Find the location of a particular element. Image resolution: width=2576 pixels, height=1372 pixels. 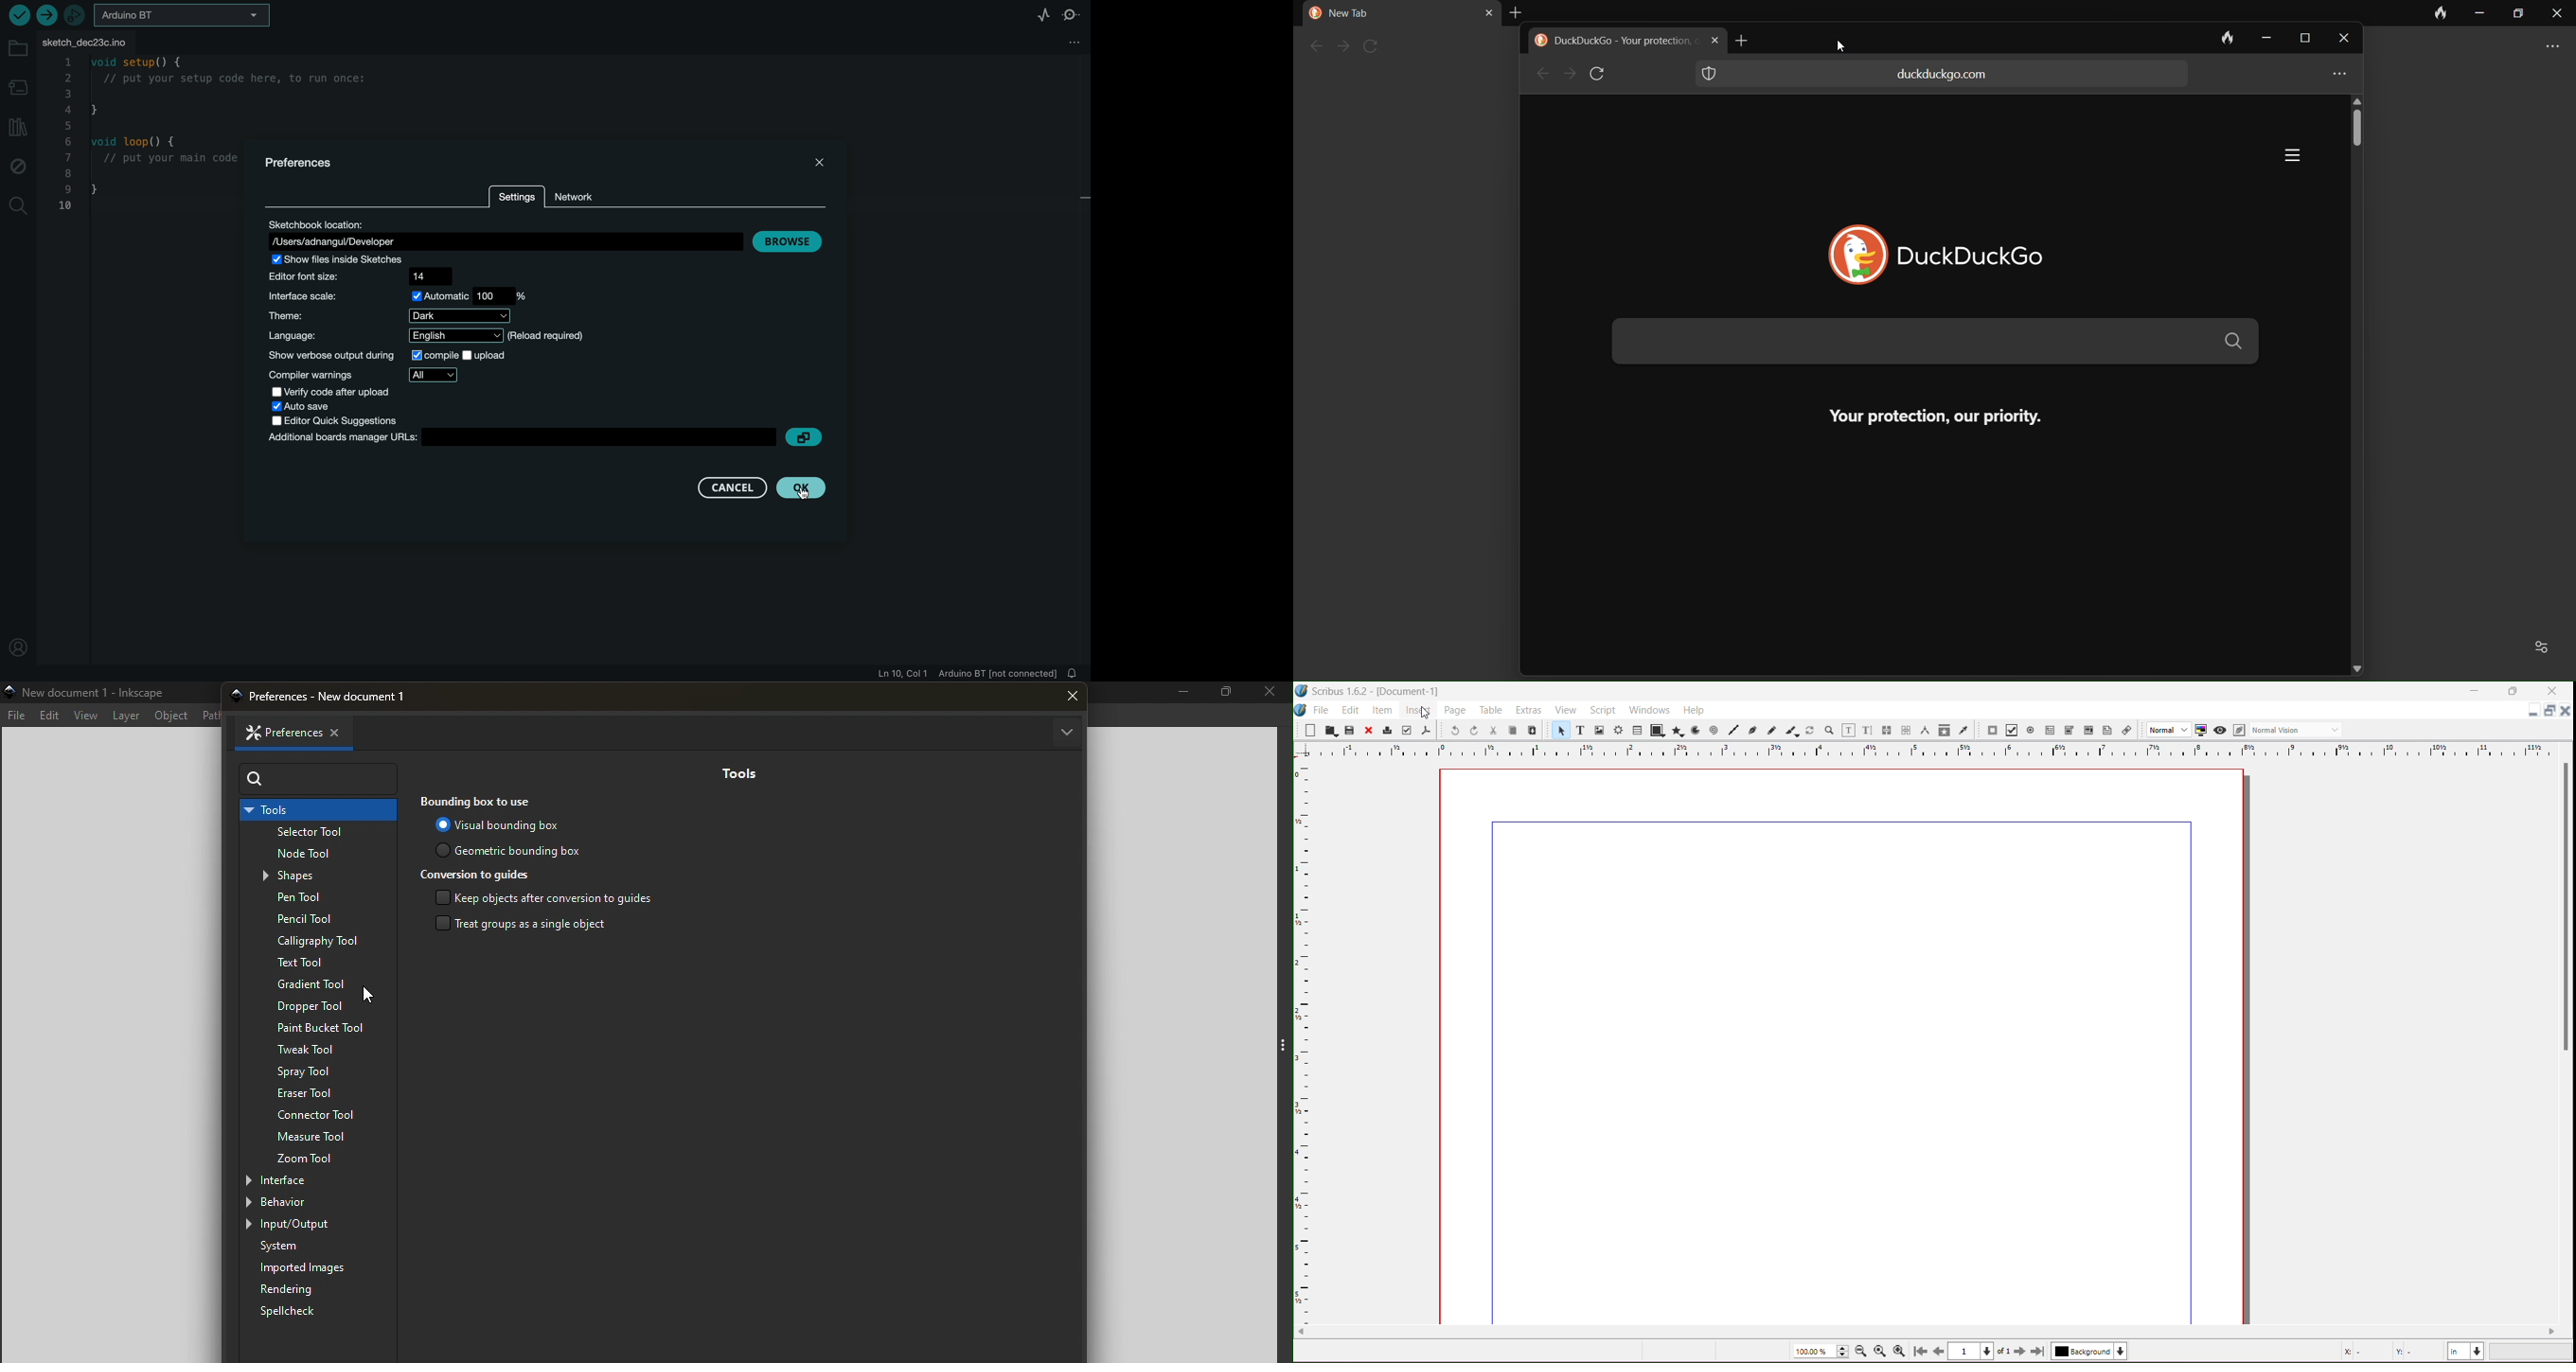

Rotate Item is located at coordinates (1809, 730).